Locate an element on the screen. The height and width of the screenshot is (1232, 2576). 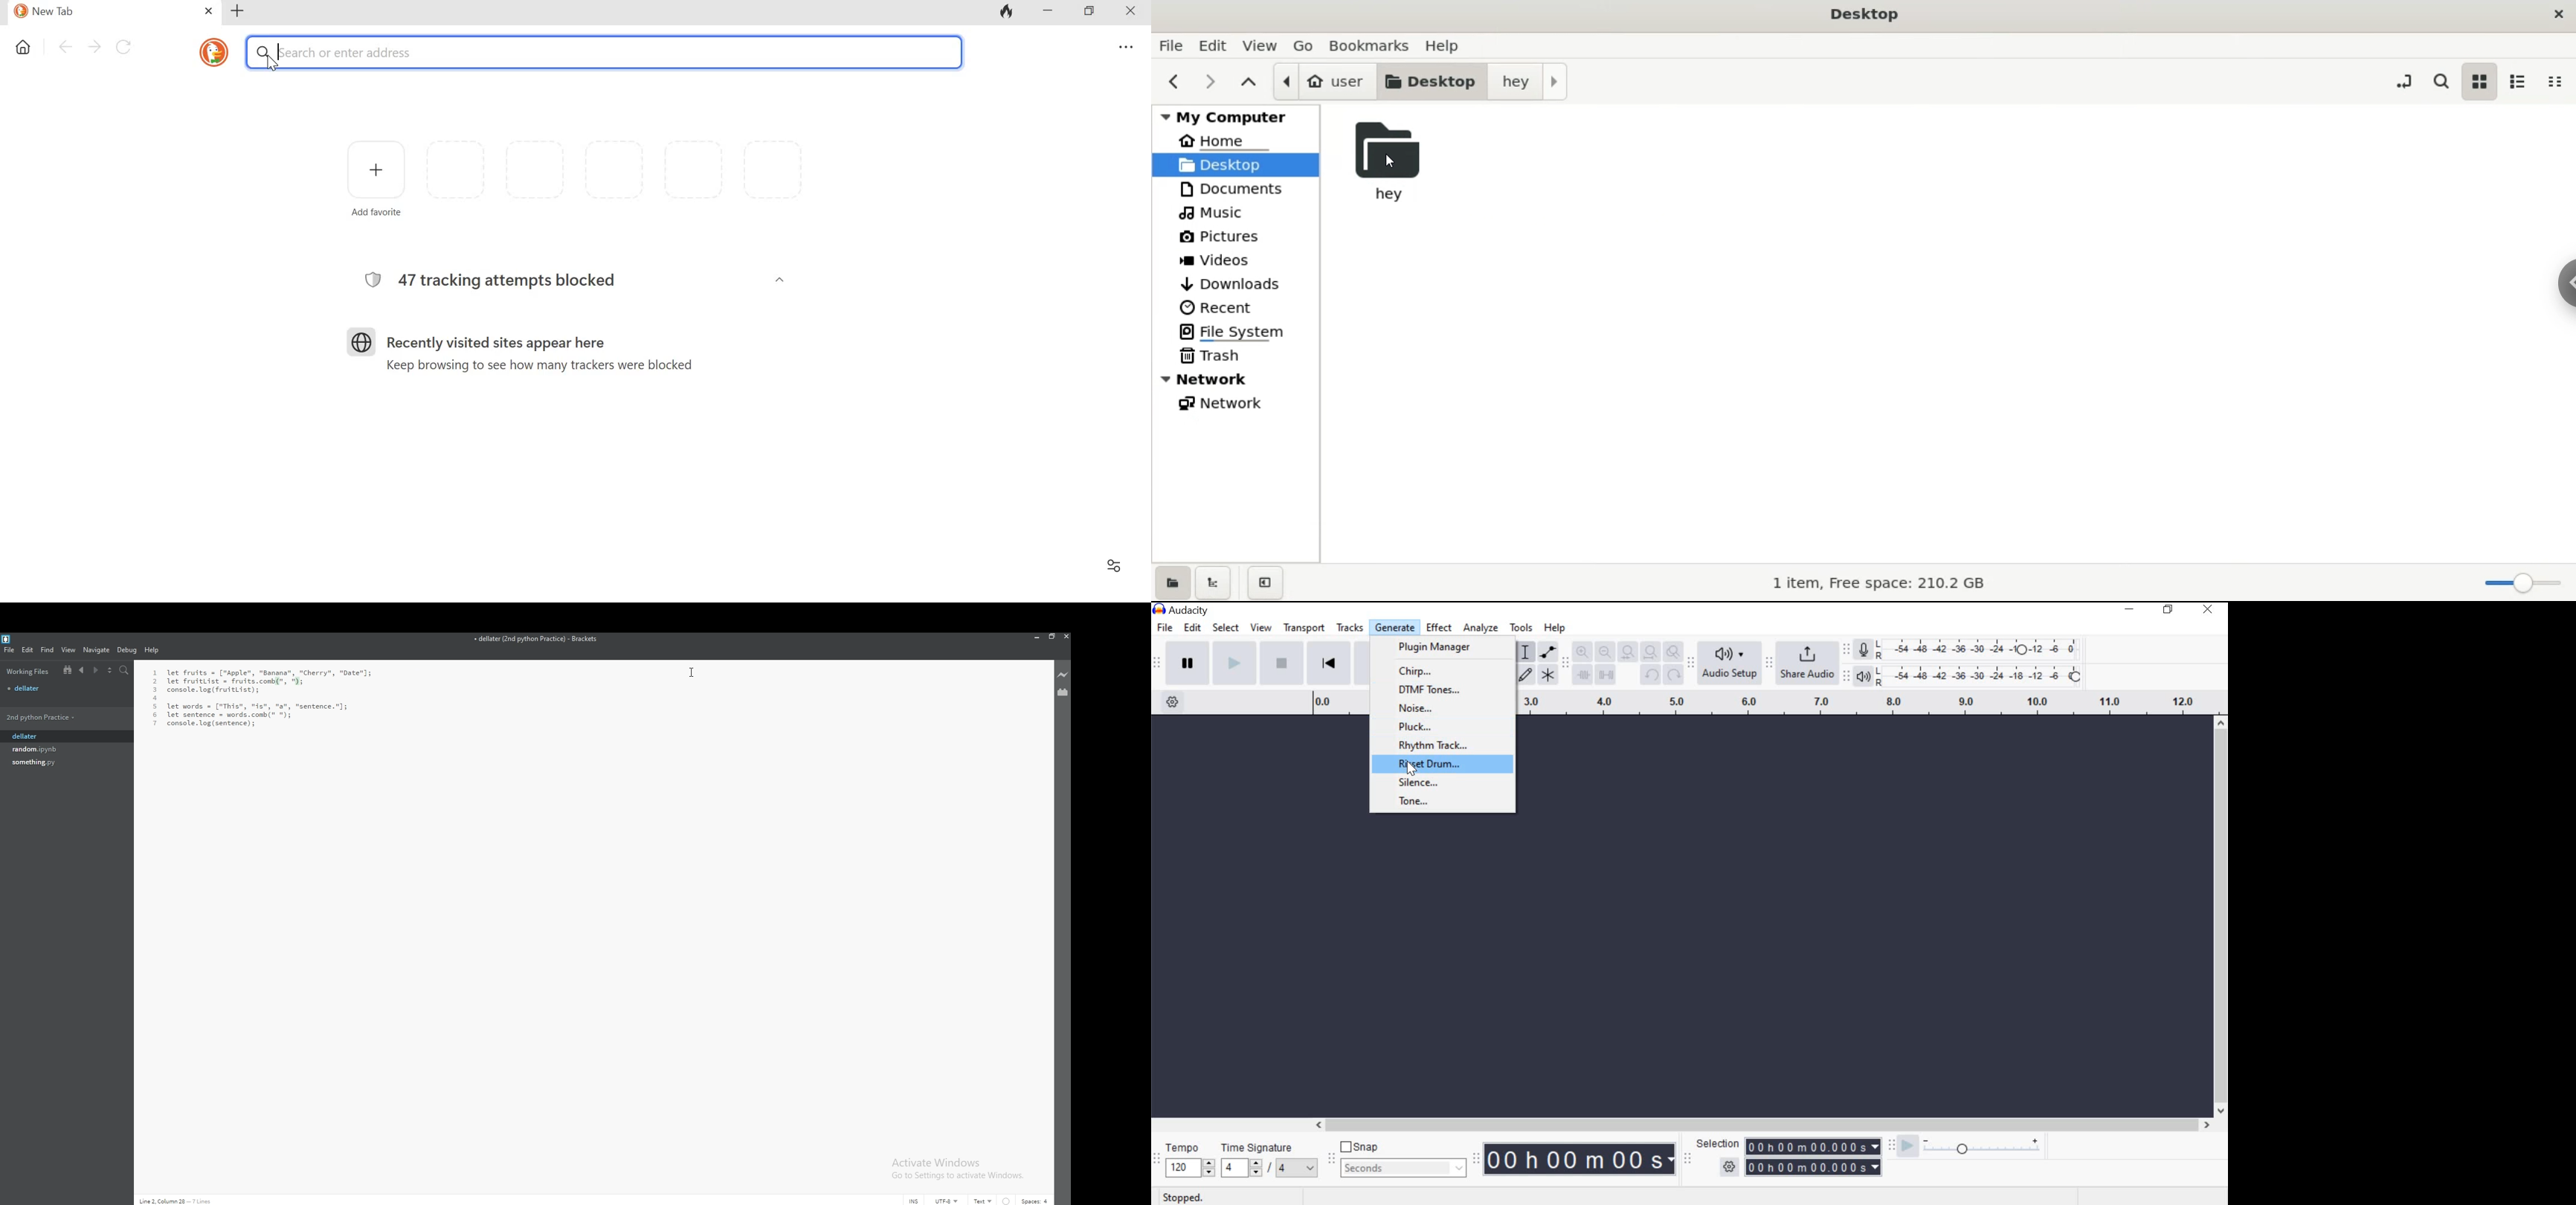
view is located at coordinates (1262, 45).